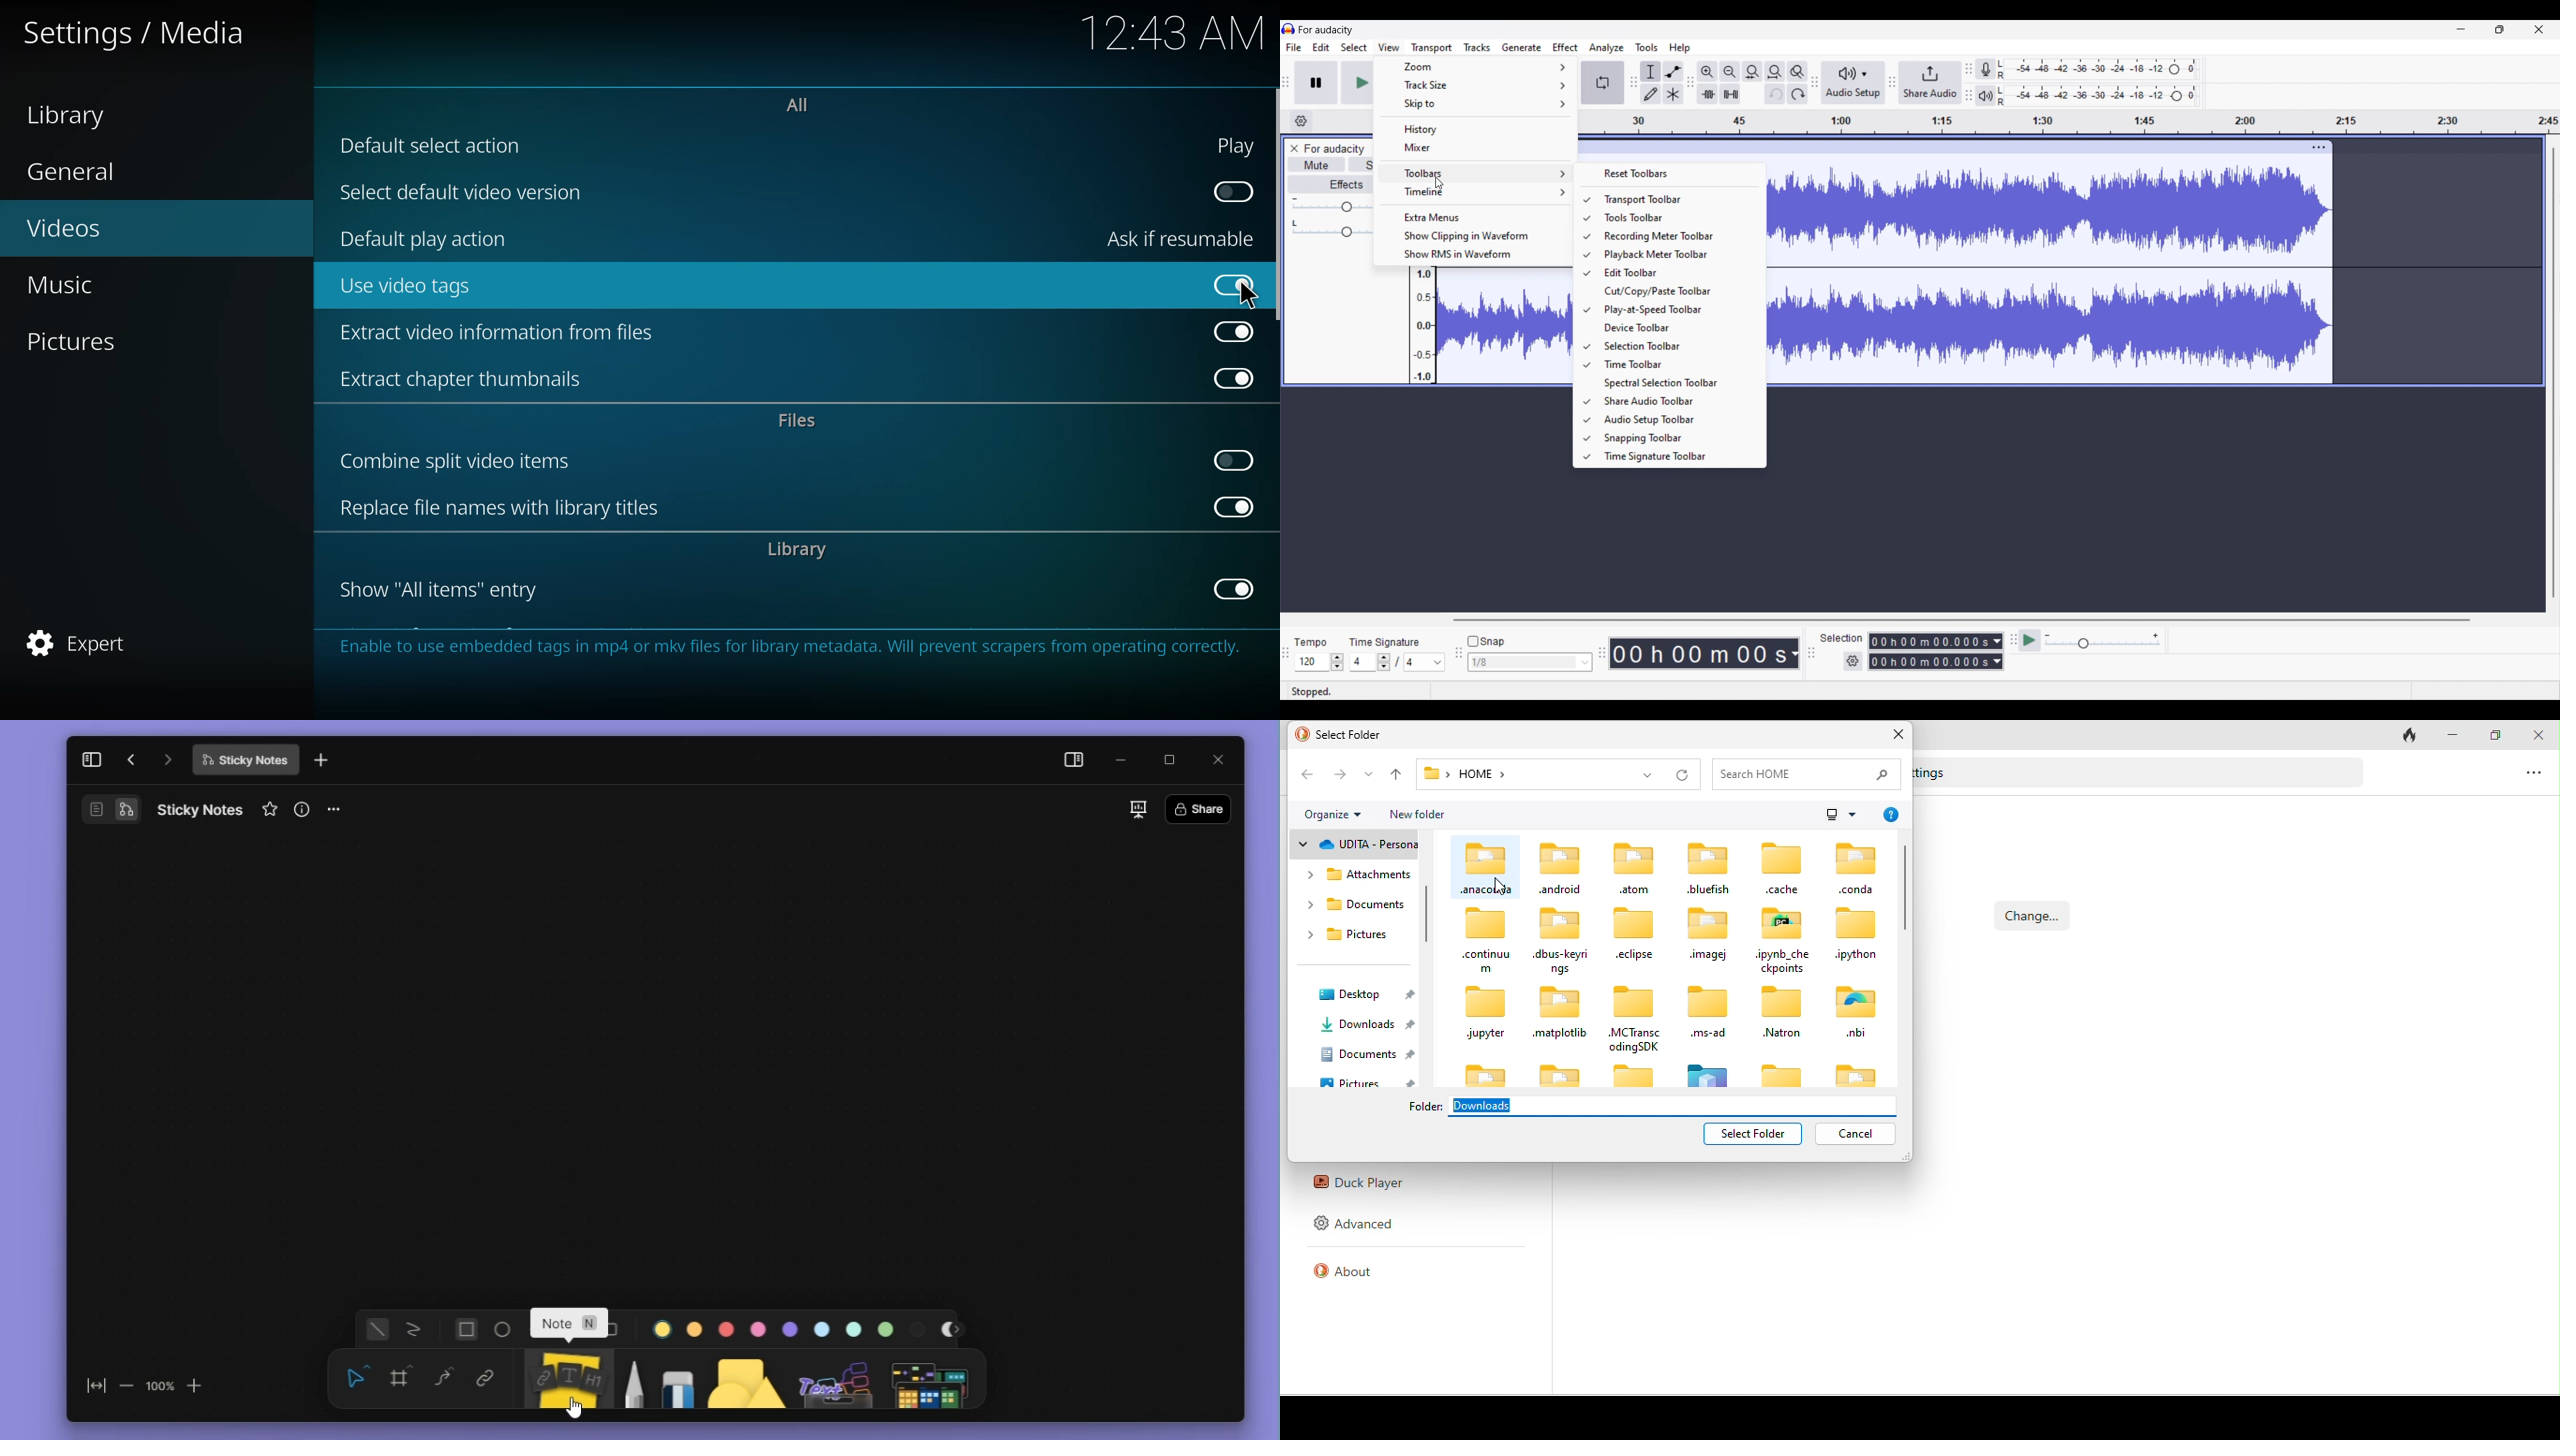  What do you see at coordinates (1478, 47) in the screenshot?
I see `Tracks` at bounding box center [1478, 47].